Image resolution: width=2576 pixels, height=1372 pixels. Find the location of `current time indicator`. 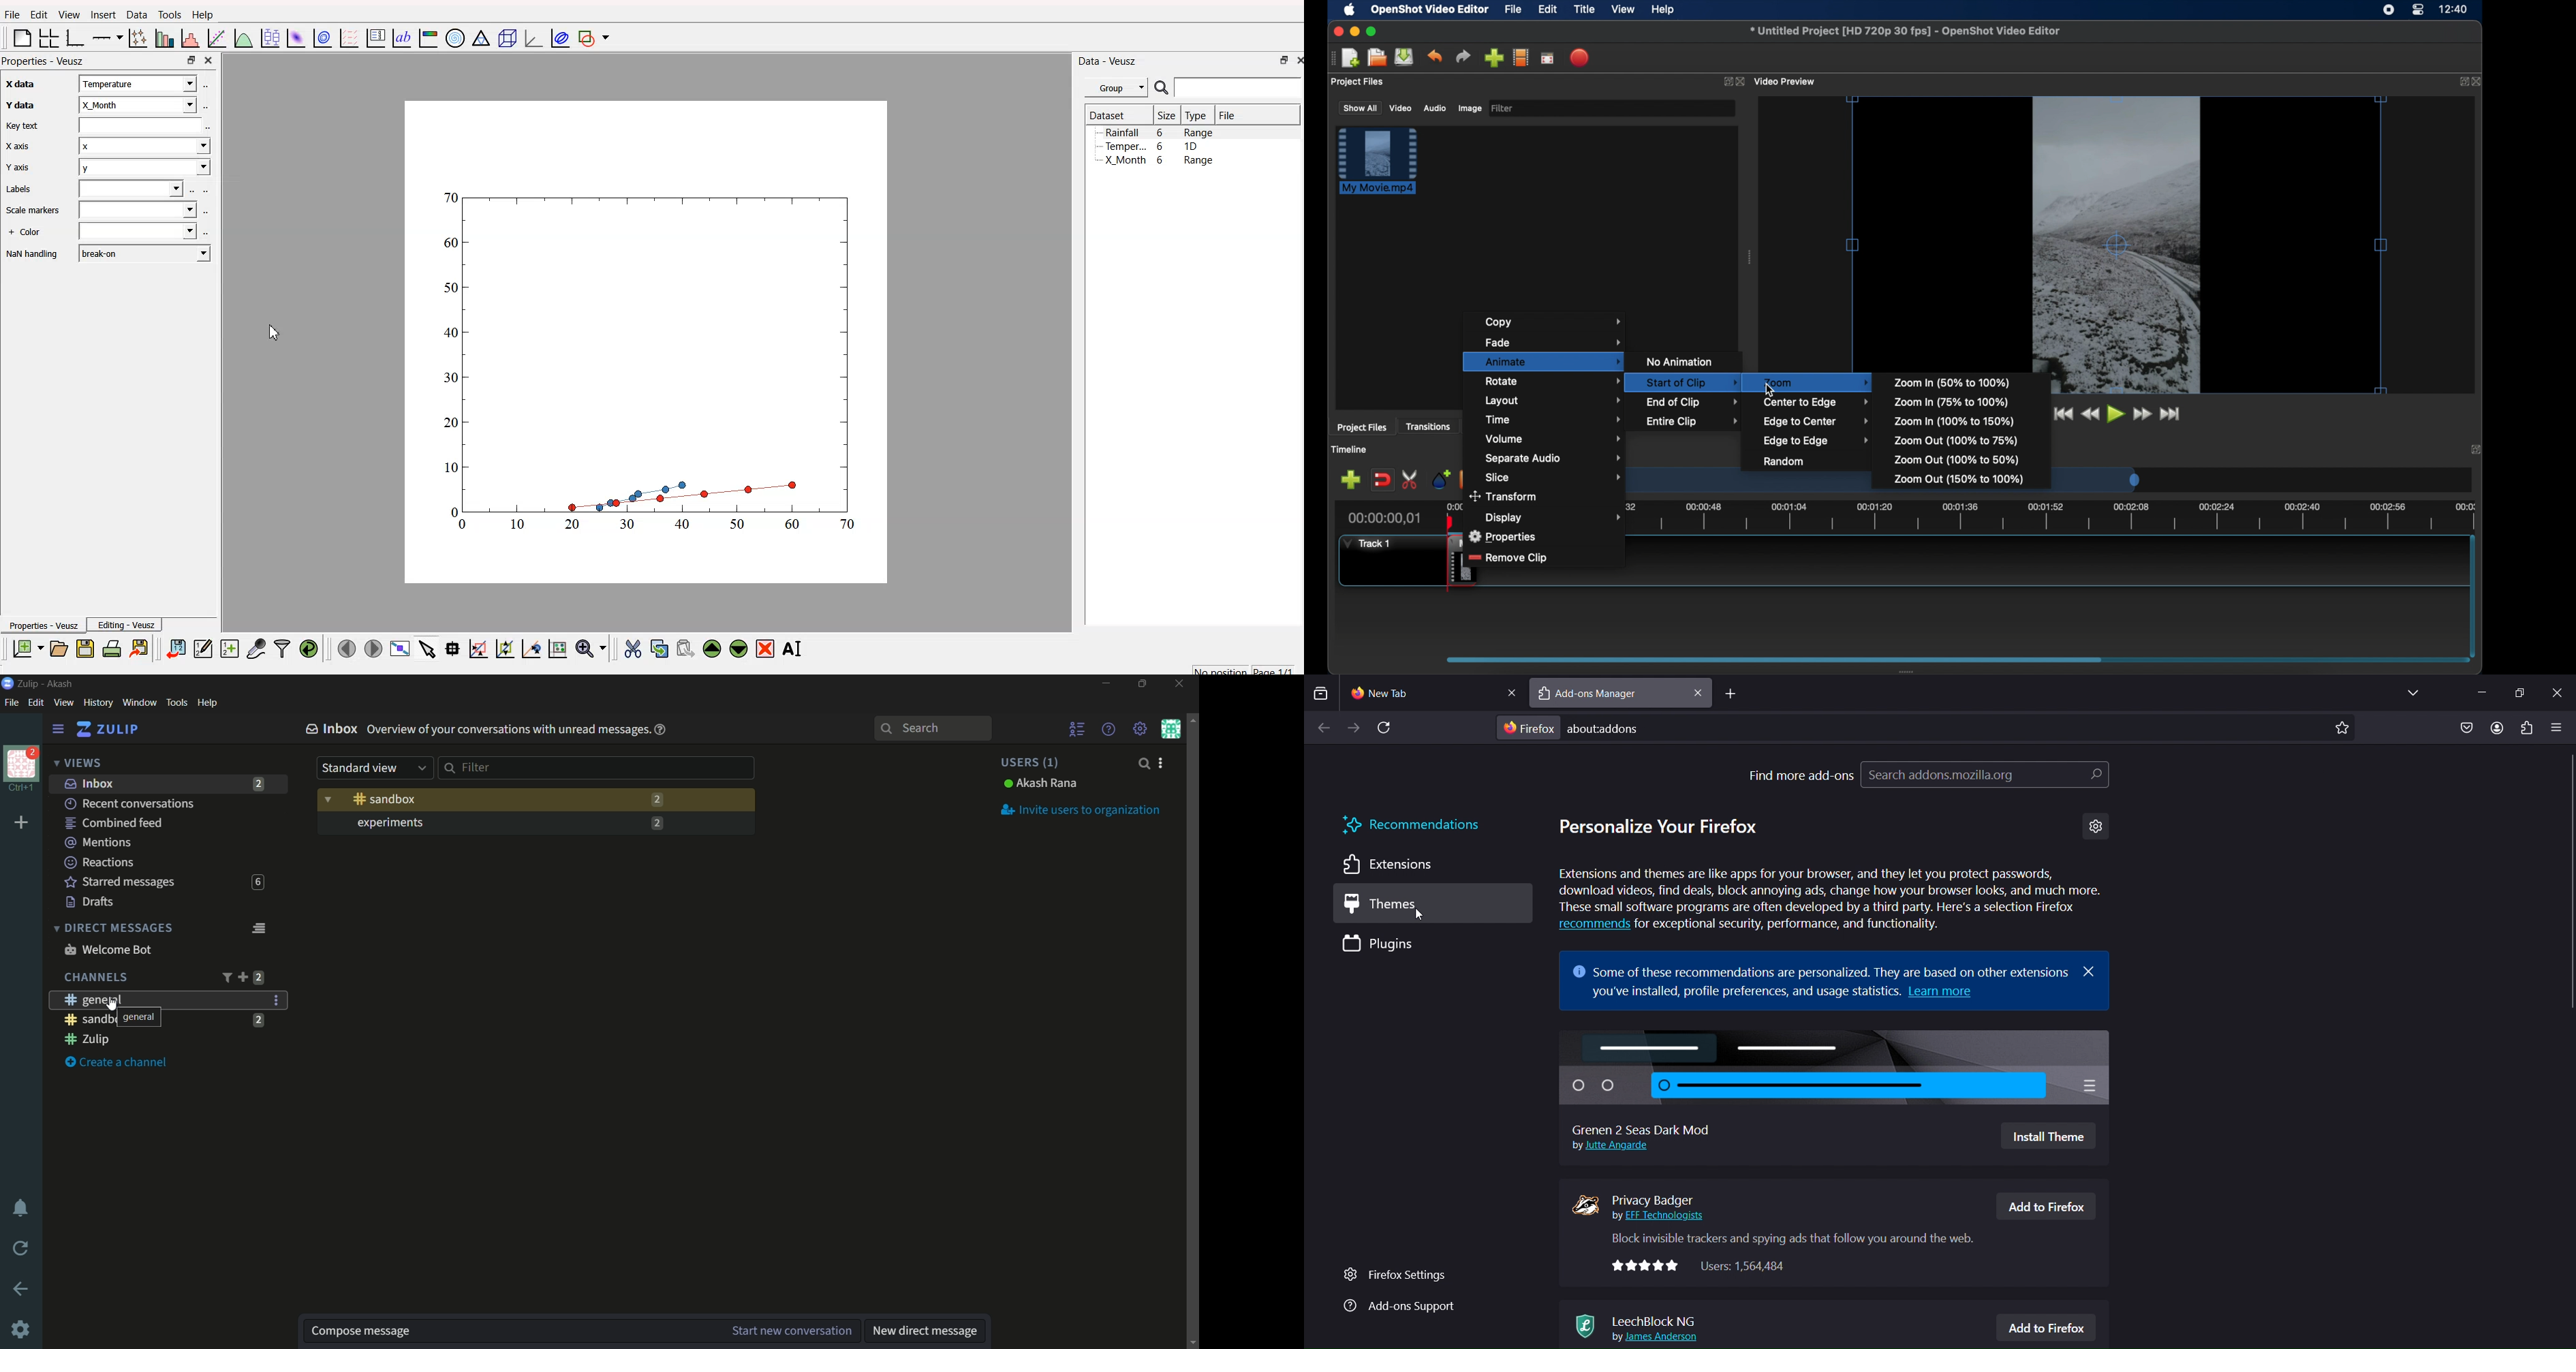

current time indicator is located at coordinates (1385, 518).